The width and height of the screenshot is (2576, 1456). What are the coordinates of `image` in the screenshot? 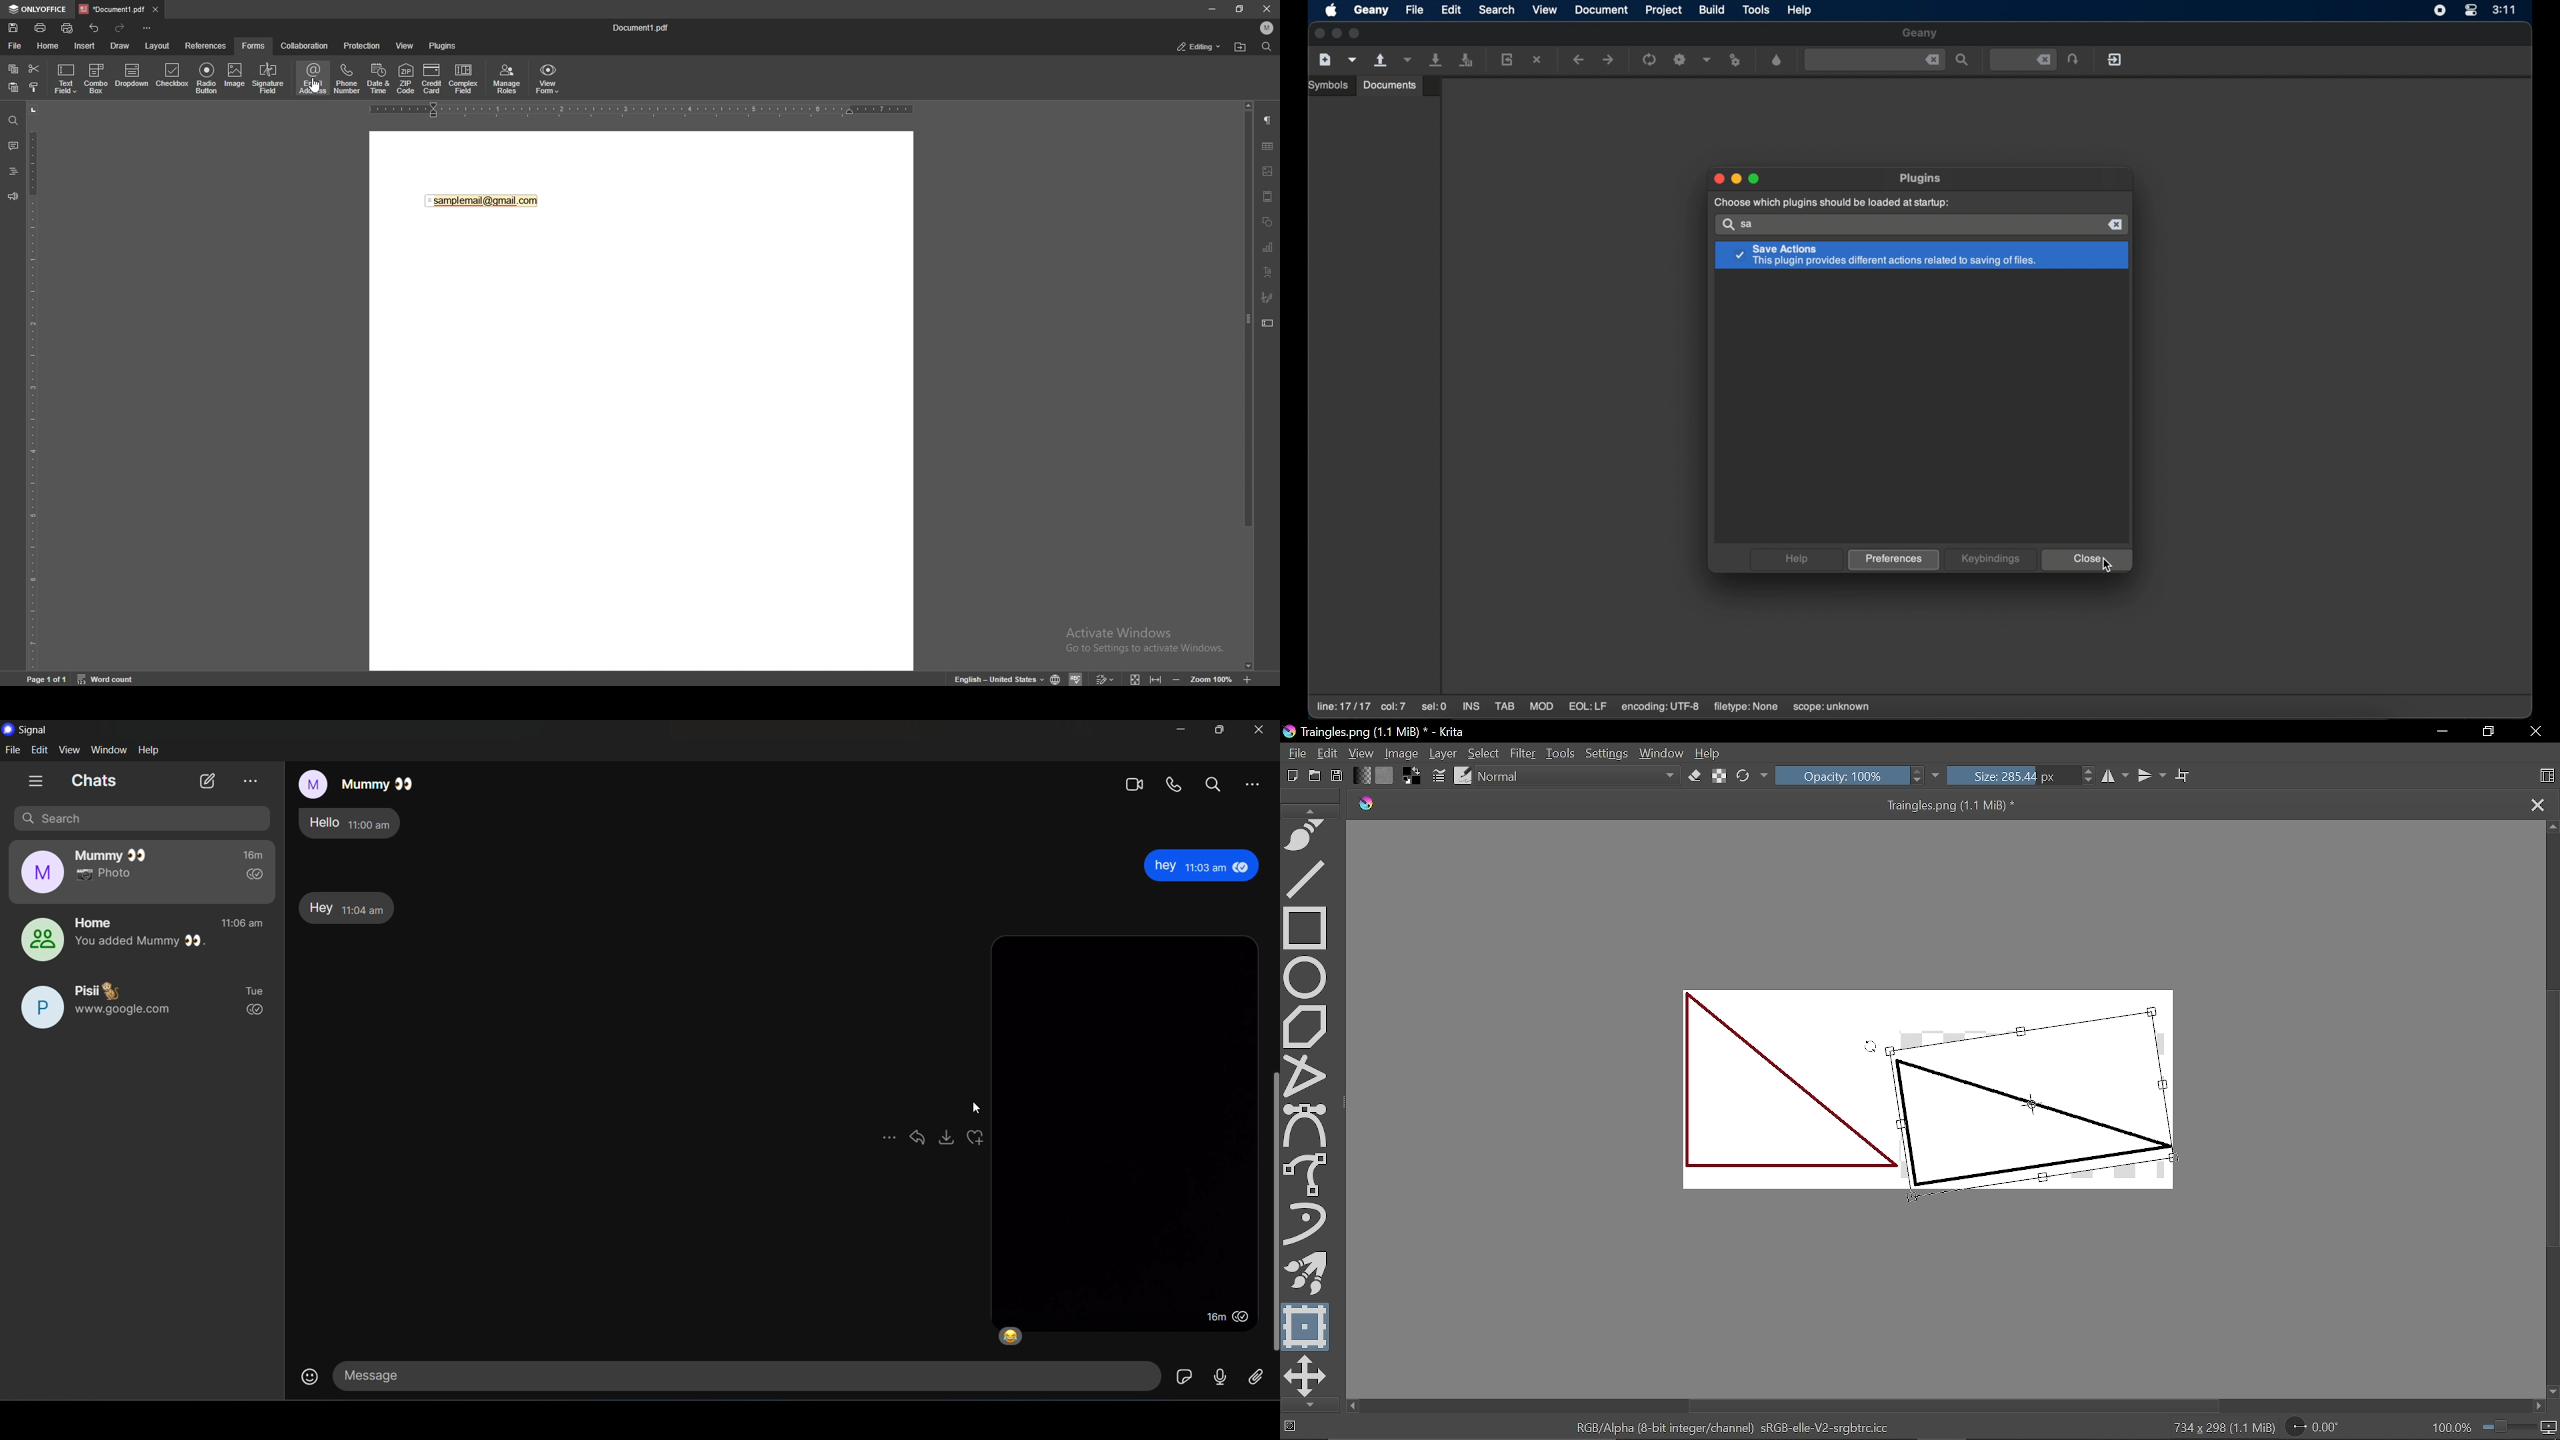 It's located at (1268, 171).